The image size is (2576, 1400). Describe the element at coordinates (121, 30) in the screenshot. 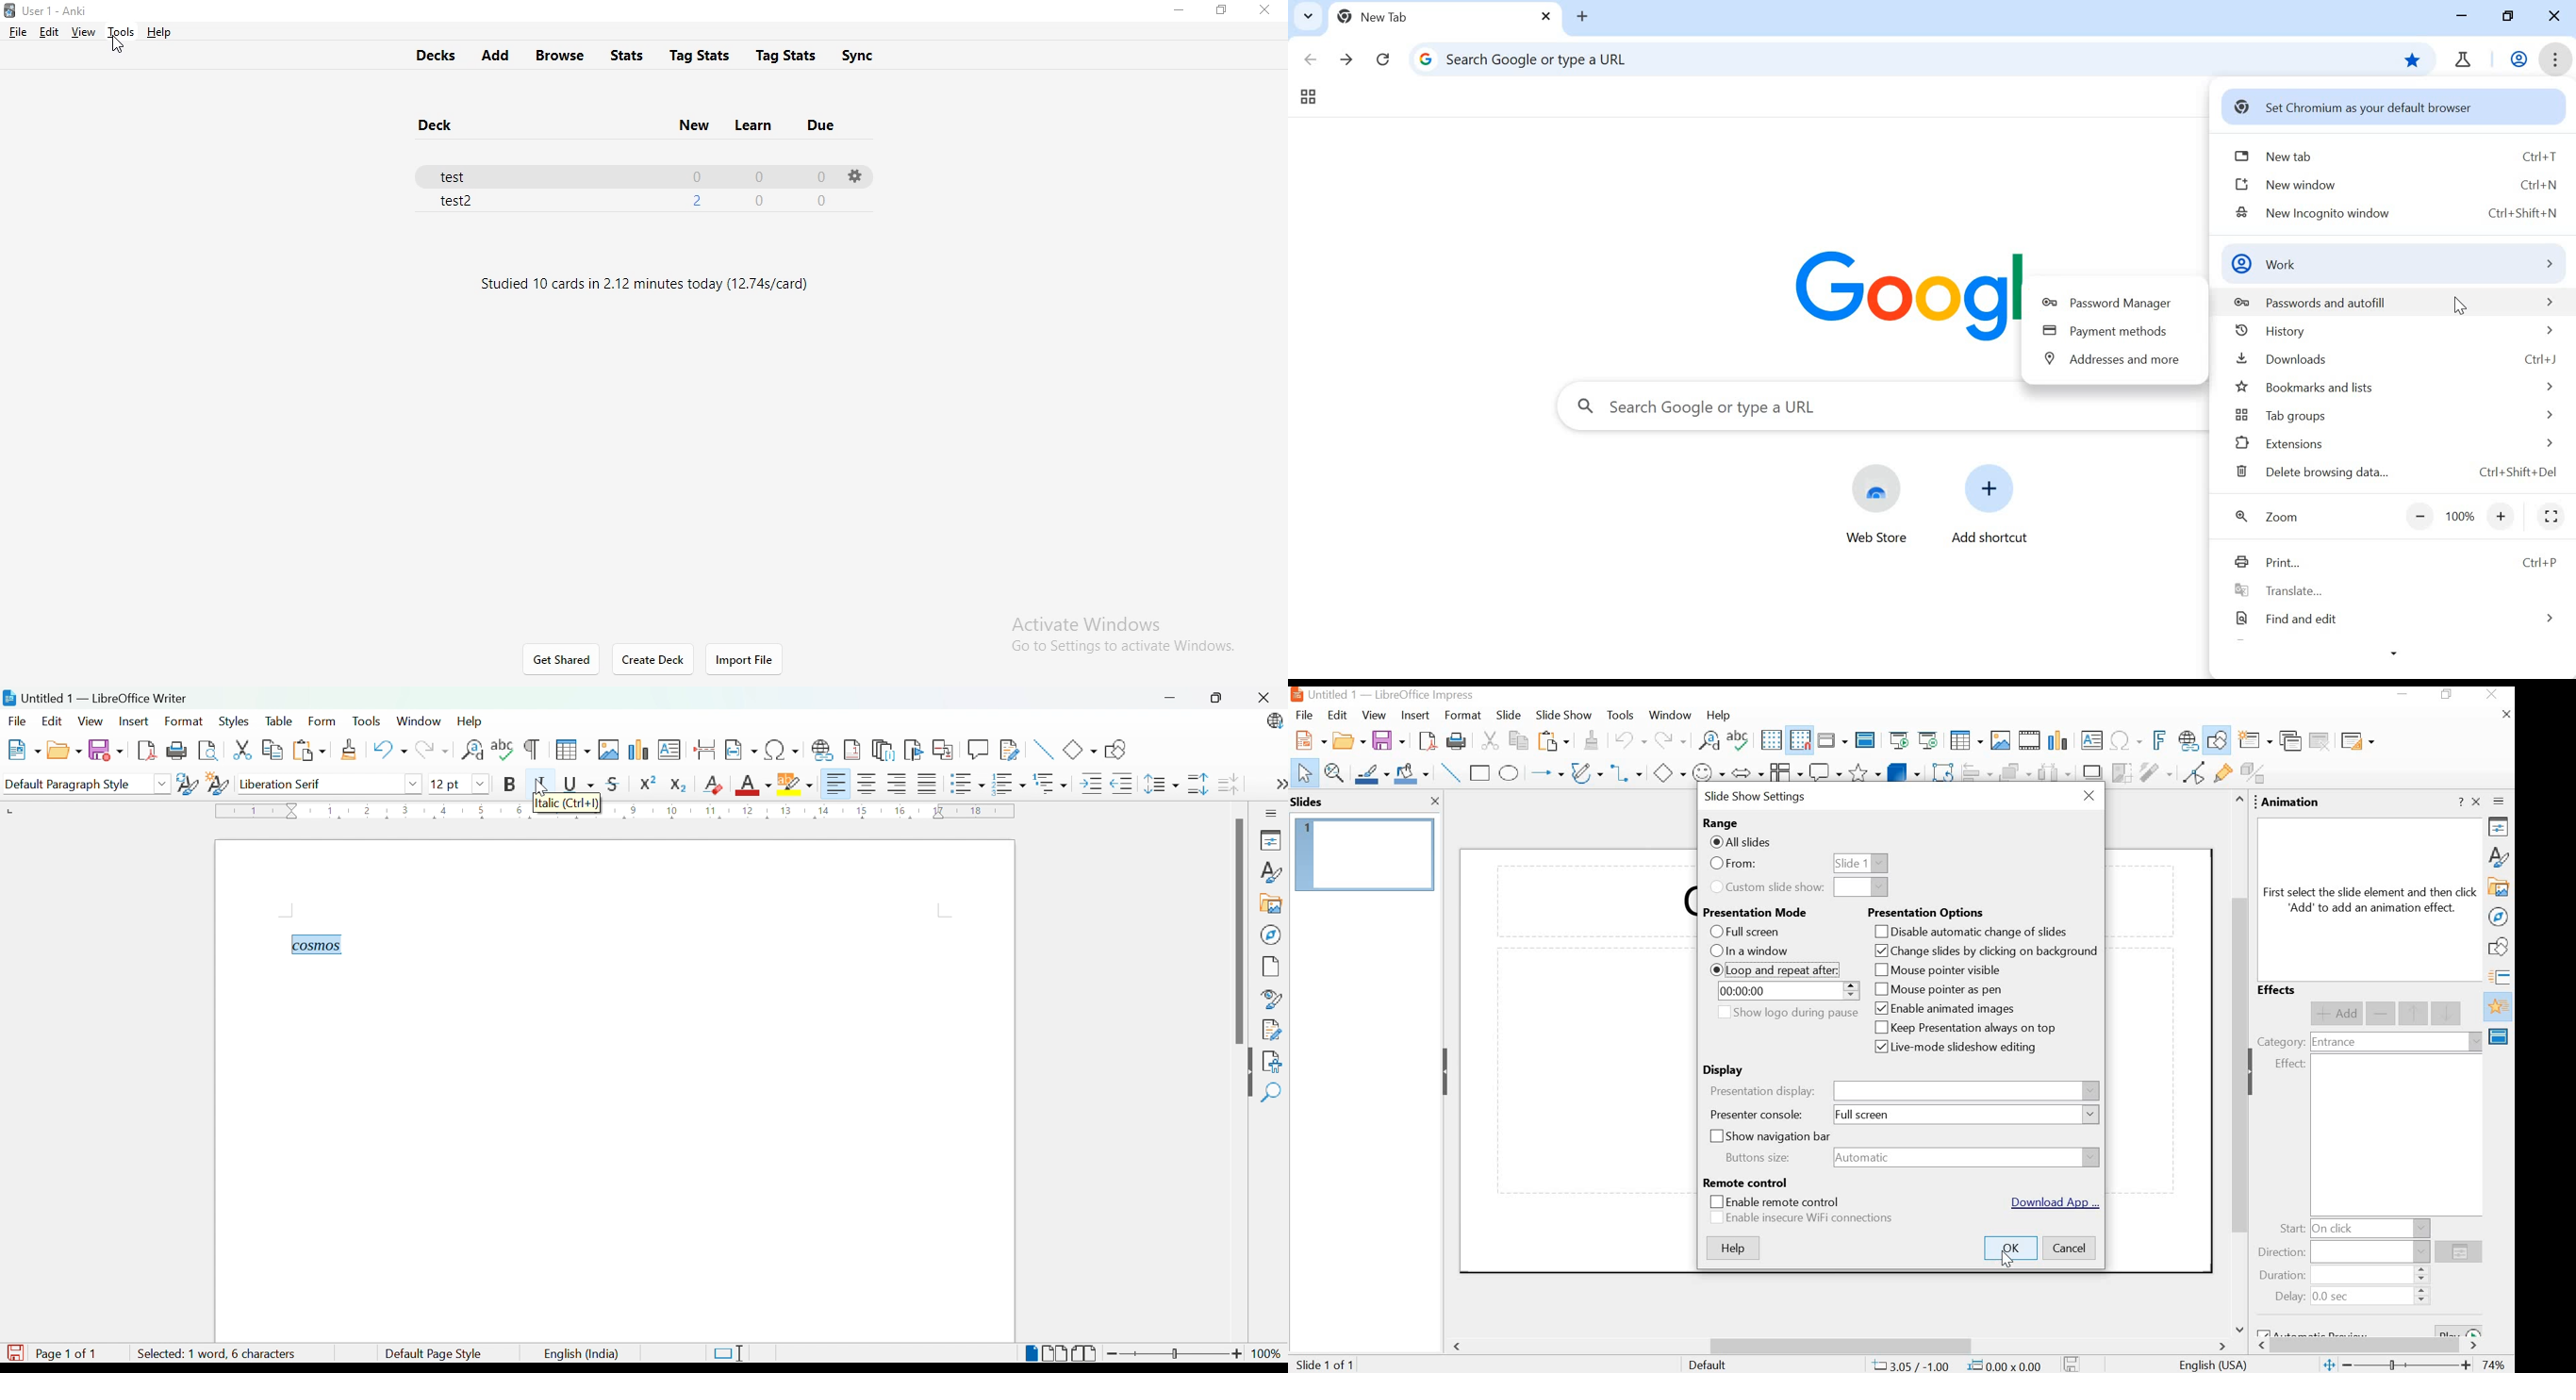

I see `tools` at that location.